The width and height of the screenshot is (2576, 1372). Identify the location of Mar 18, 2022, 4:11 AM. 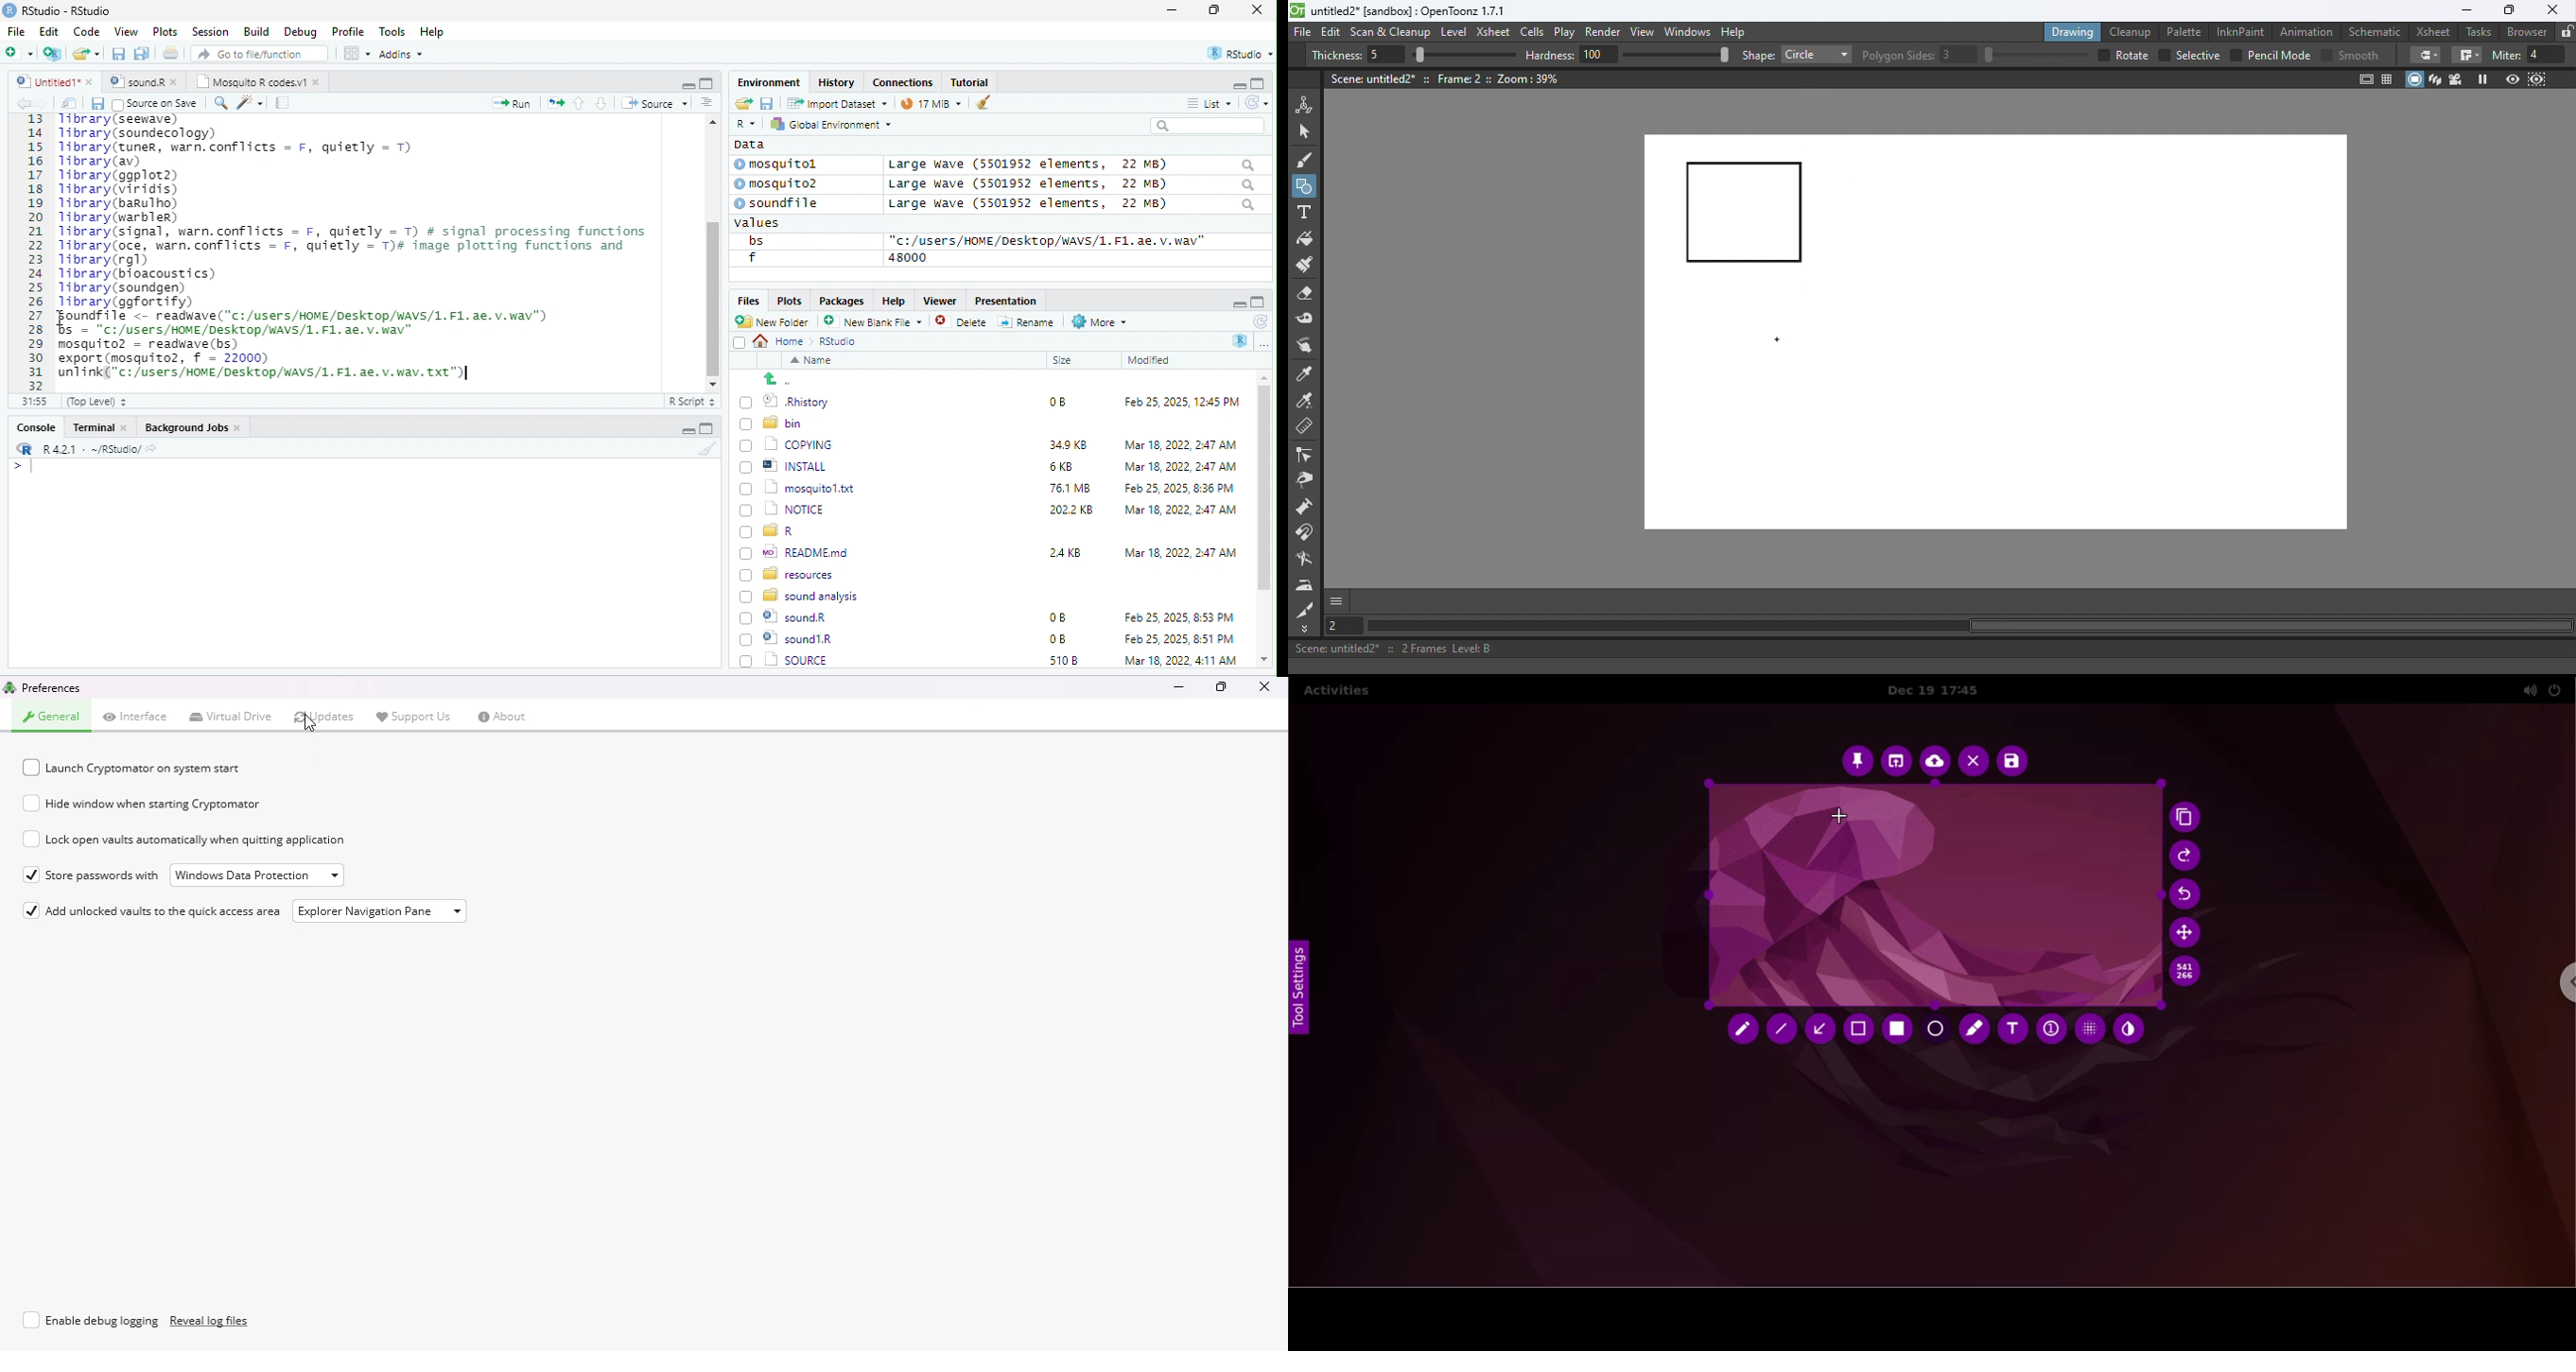
(1180, 638).